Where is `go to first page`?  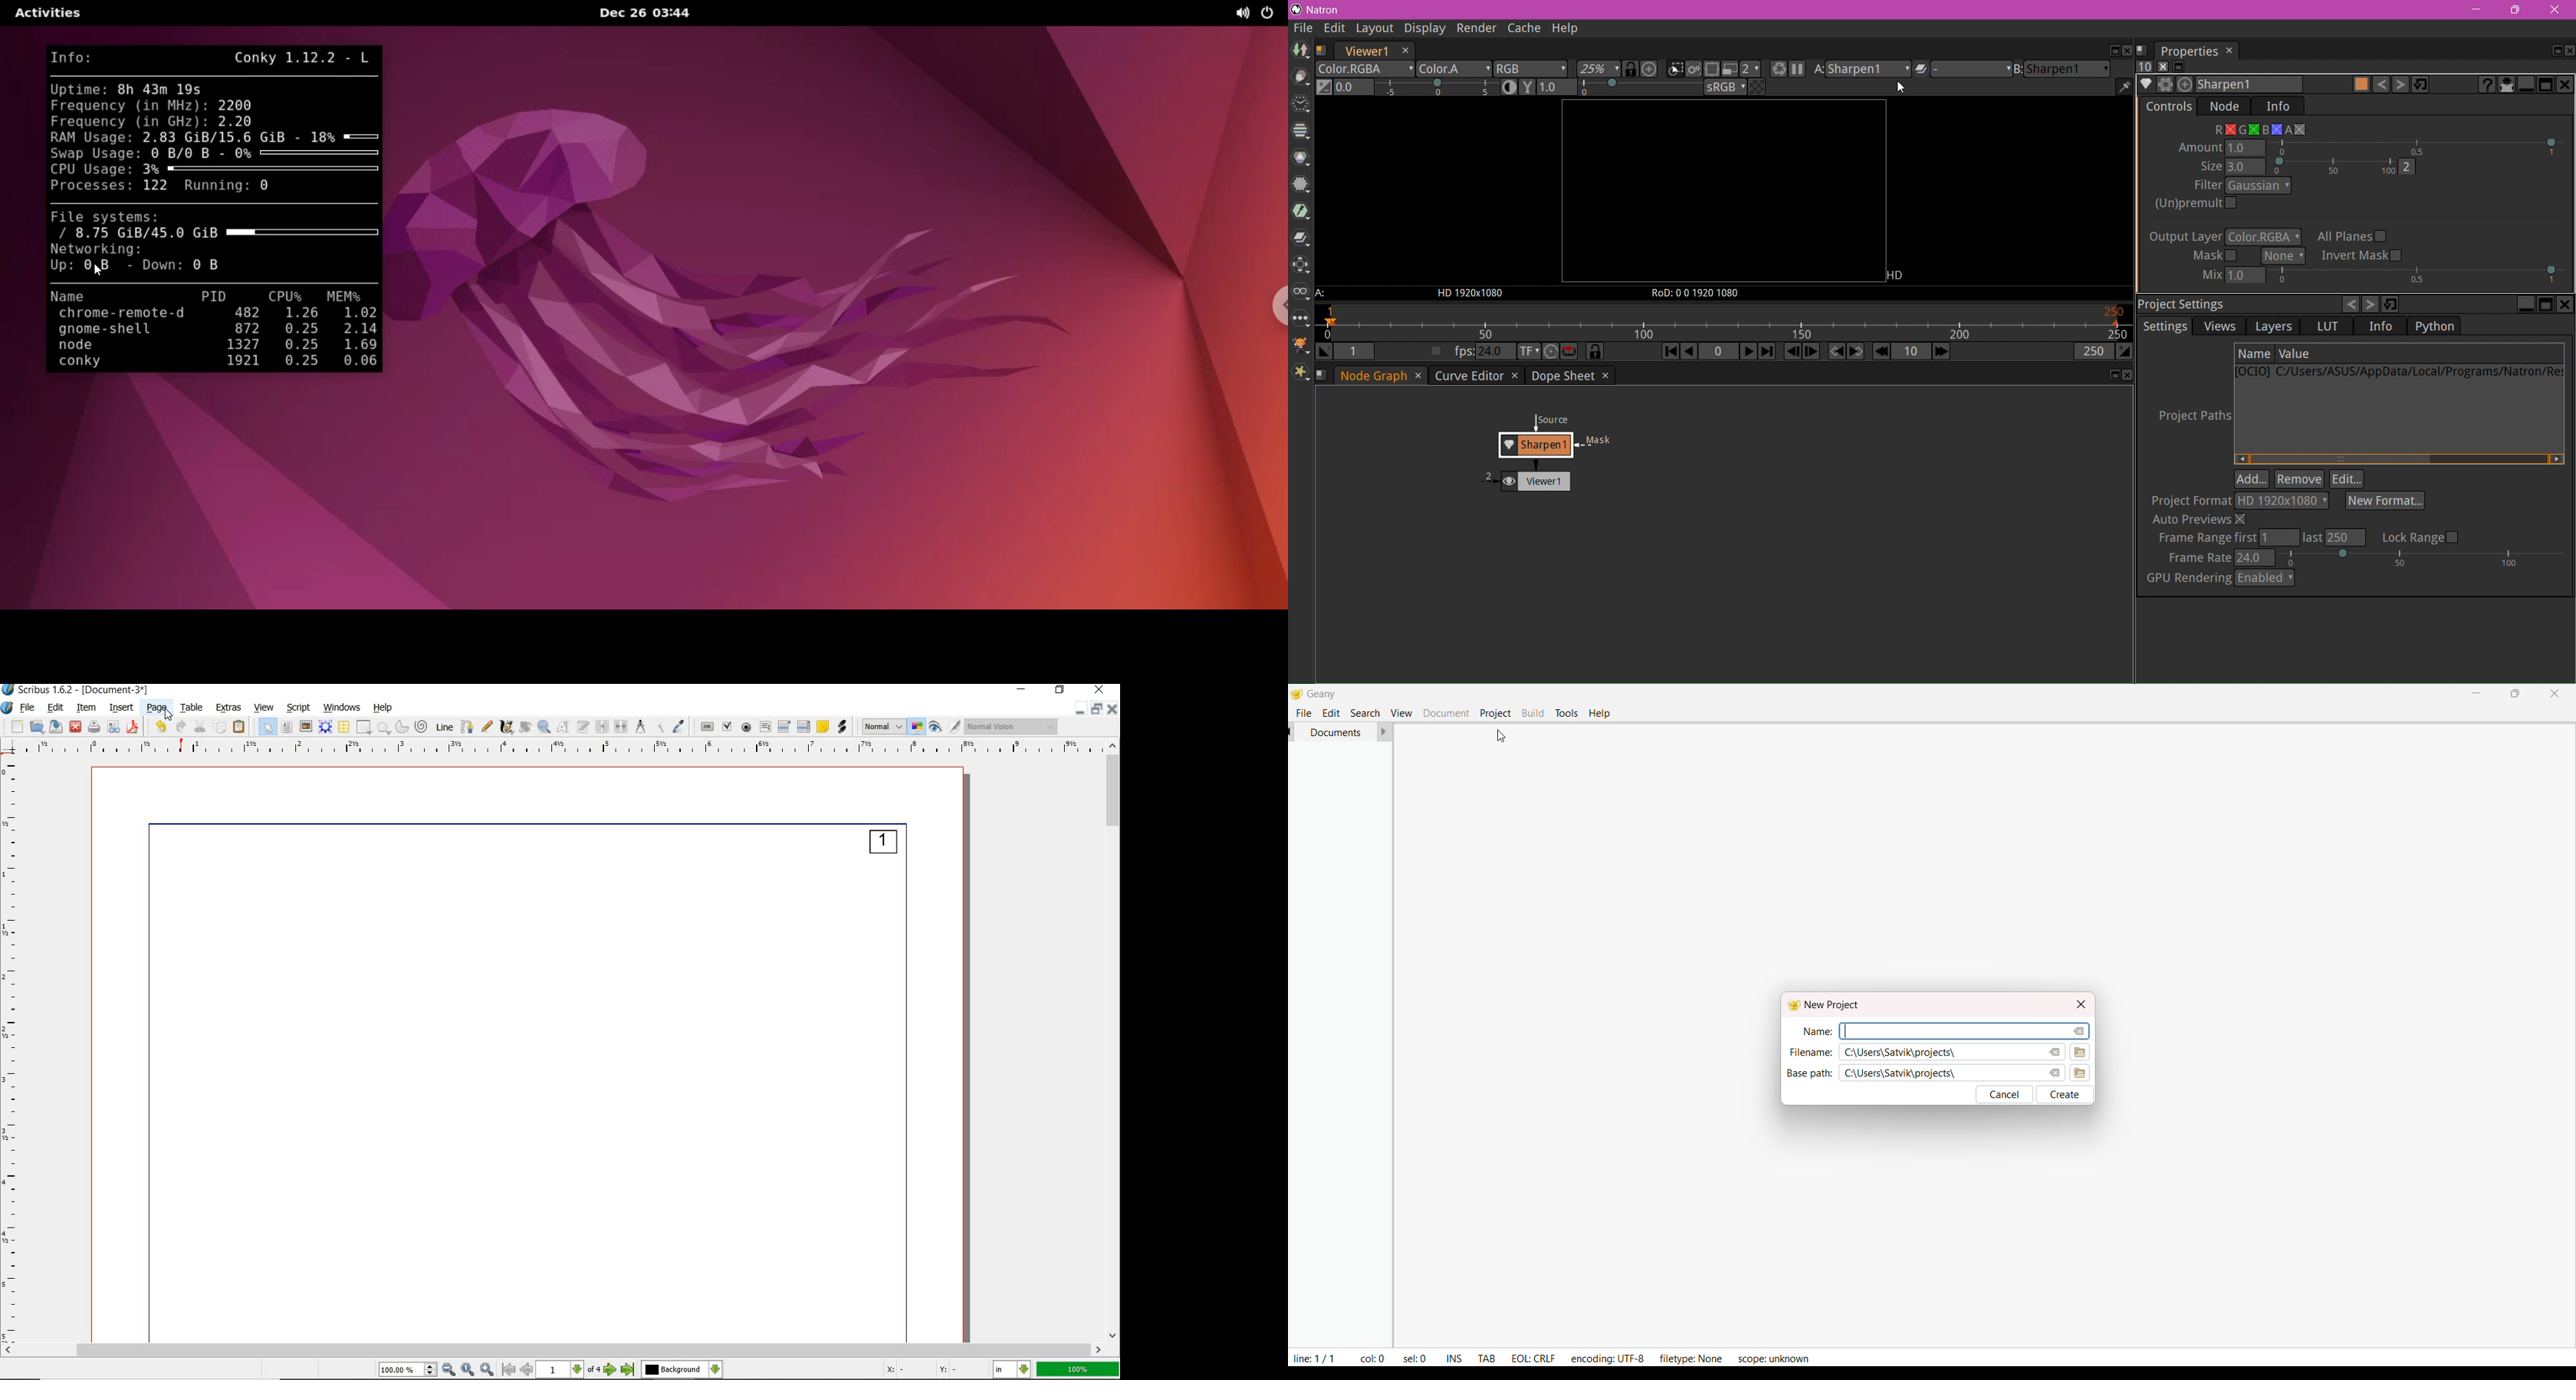 go to first page is located at coordinates (509, 1370).